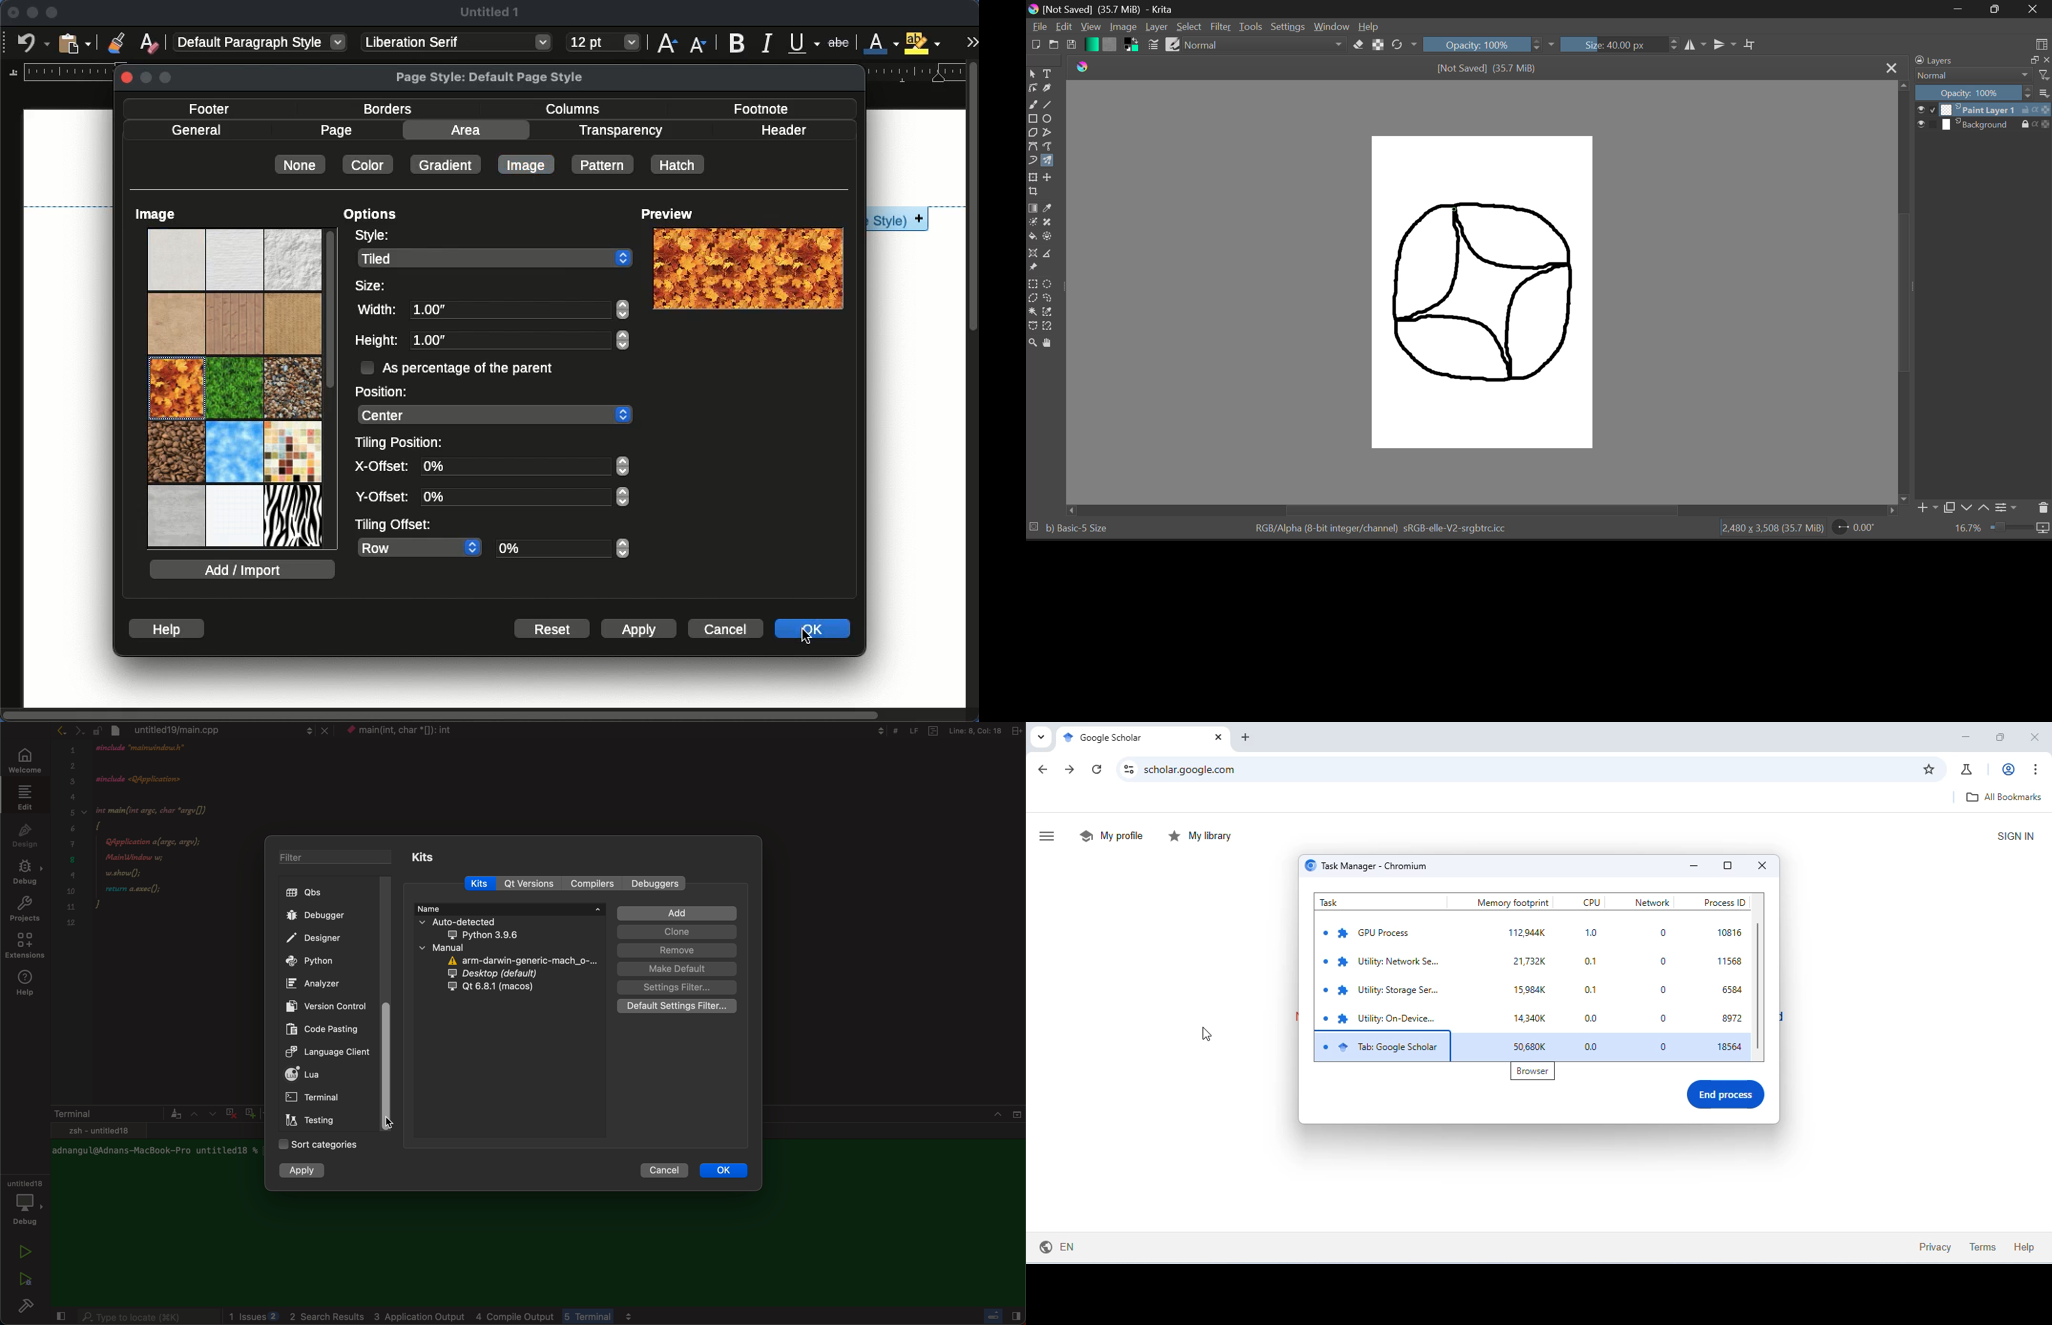 This screenshot has width=2072, height=1344. What do you see at coordinates (372, 217) in the screenshot?
I see `options` at bounding box center [372, 217].